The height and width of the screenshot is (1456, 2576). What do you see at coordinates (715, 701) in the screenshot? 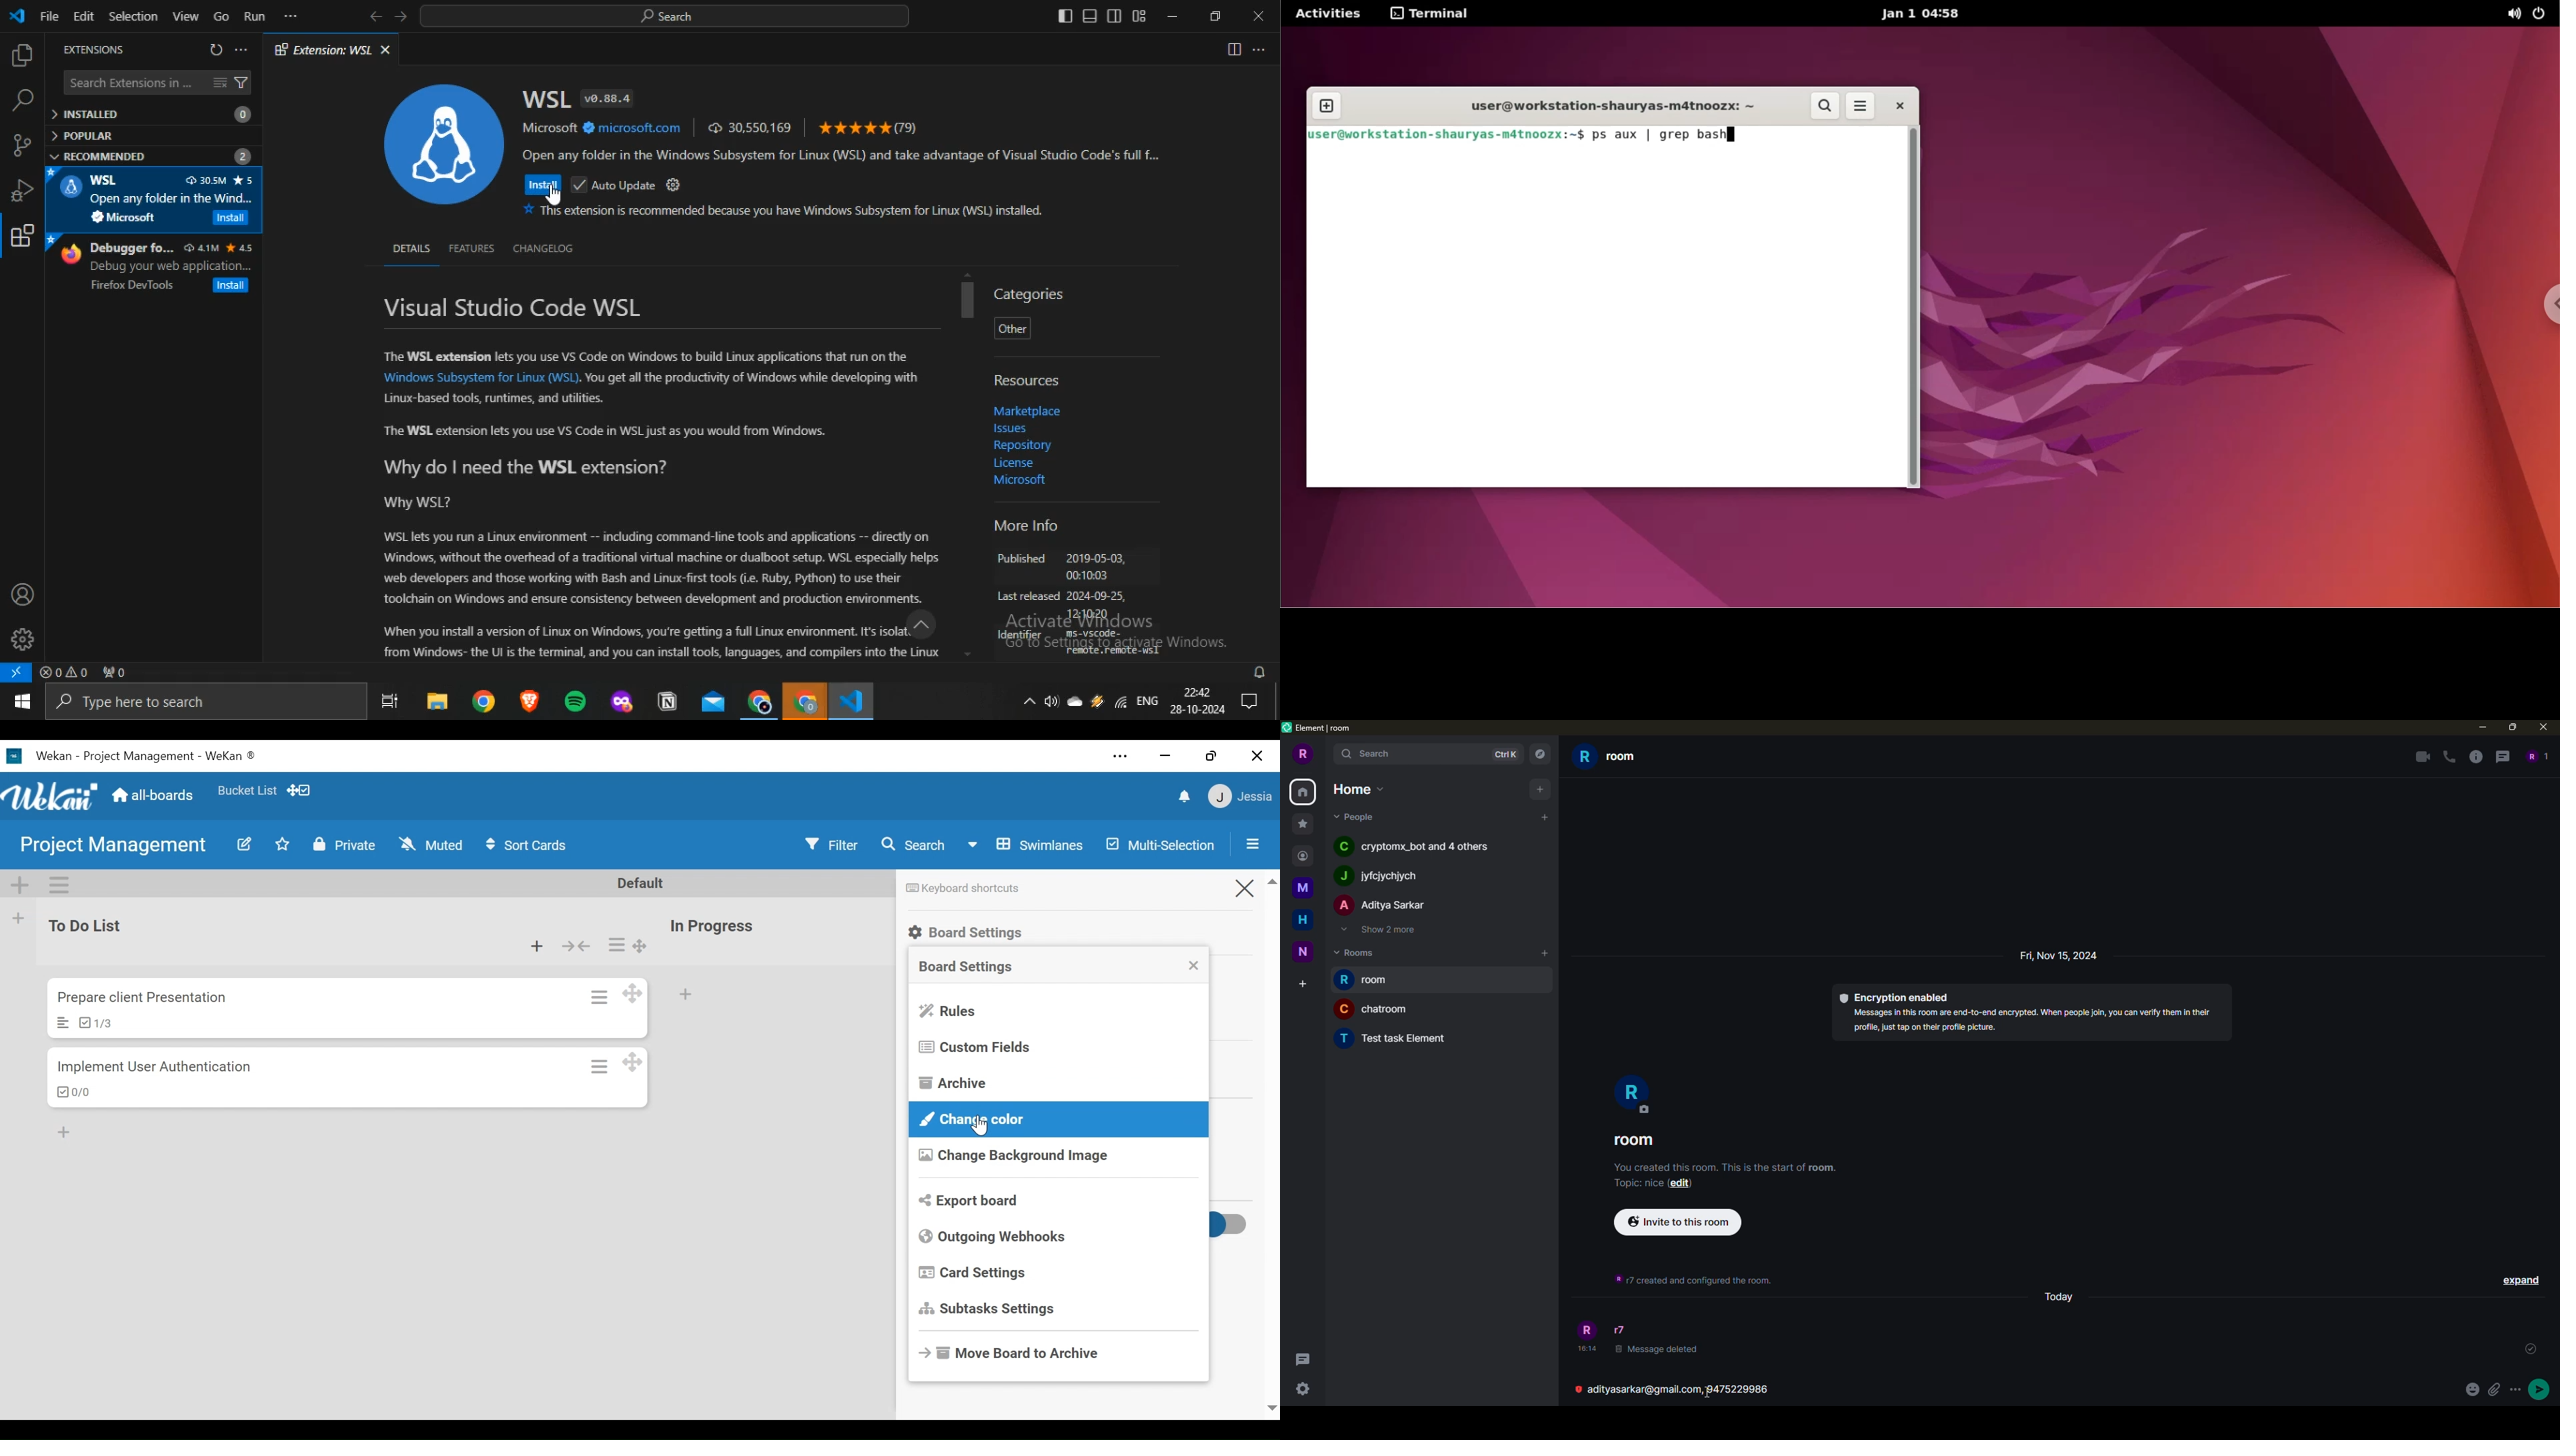
I see `outlook` at bounding box center [715, 701].